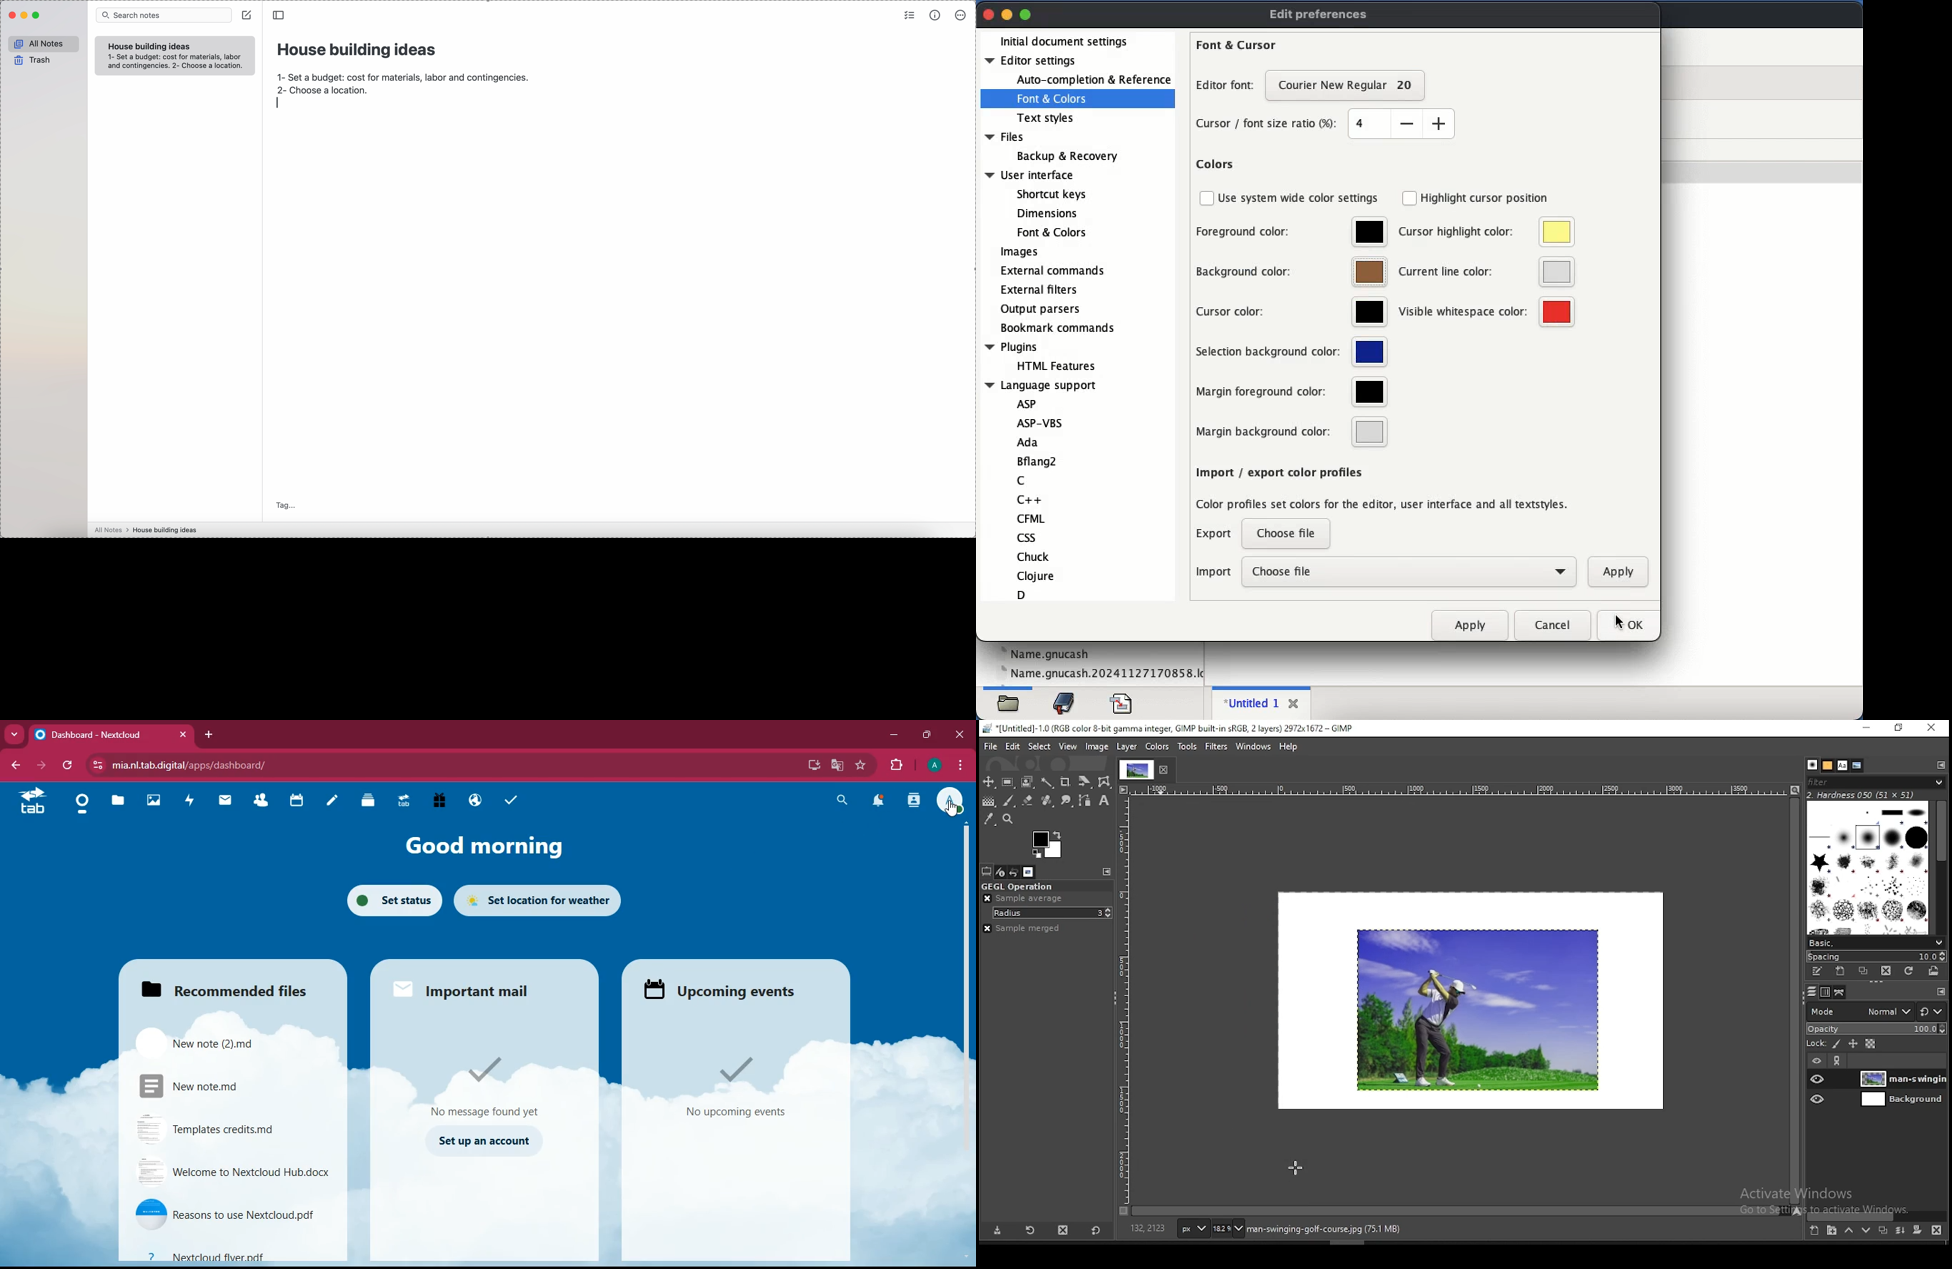 The image size is (1960, 1288). Describe the element at coordinates (280, 15) in the screenshot. I see `toggle sidebar` at that location.